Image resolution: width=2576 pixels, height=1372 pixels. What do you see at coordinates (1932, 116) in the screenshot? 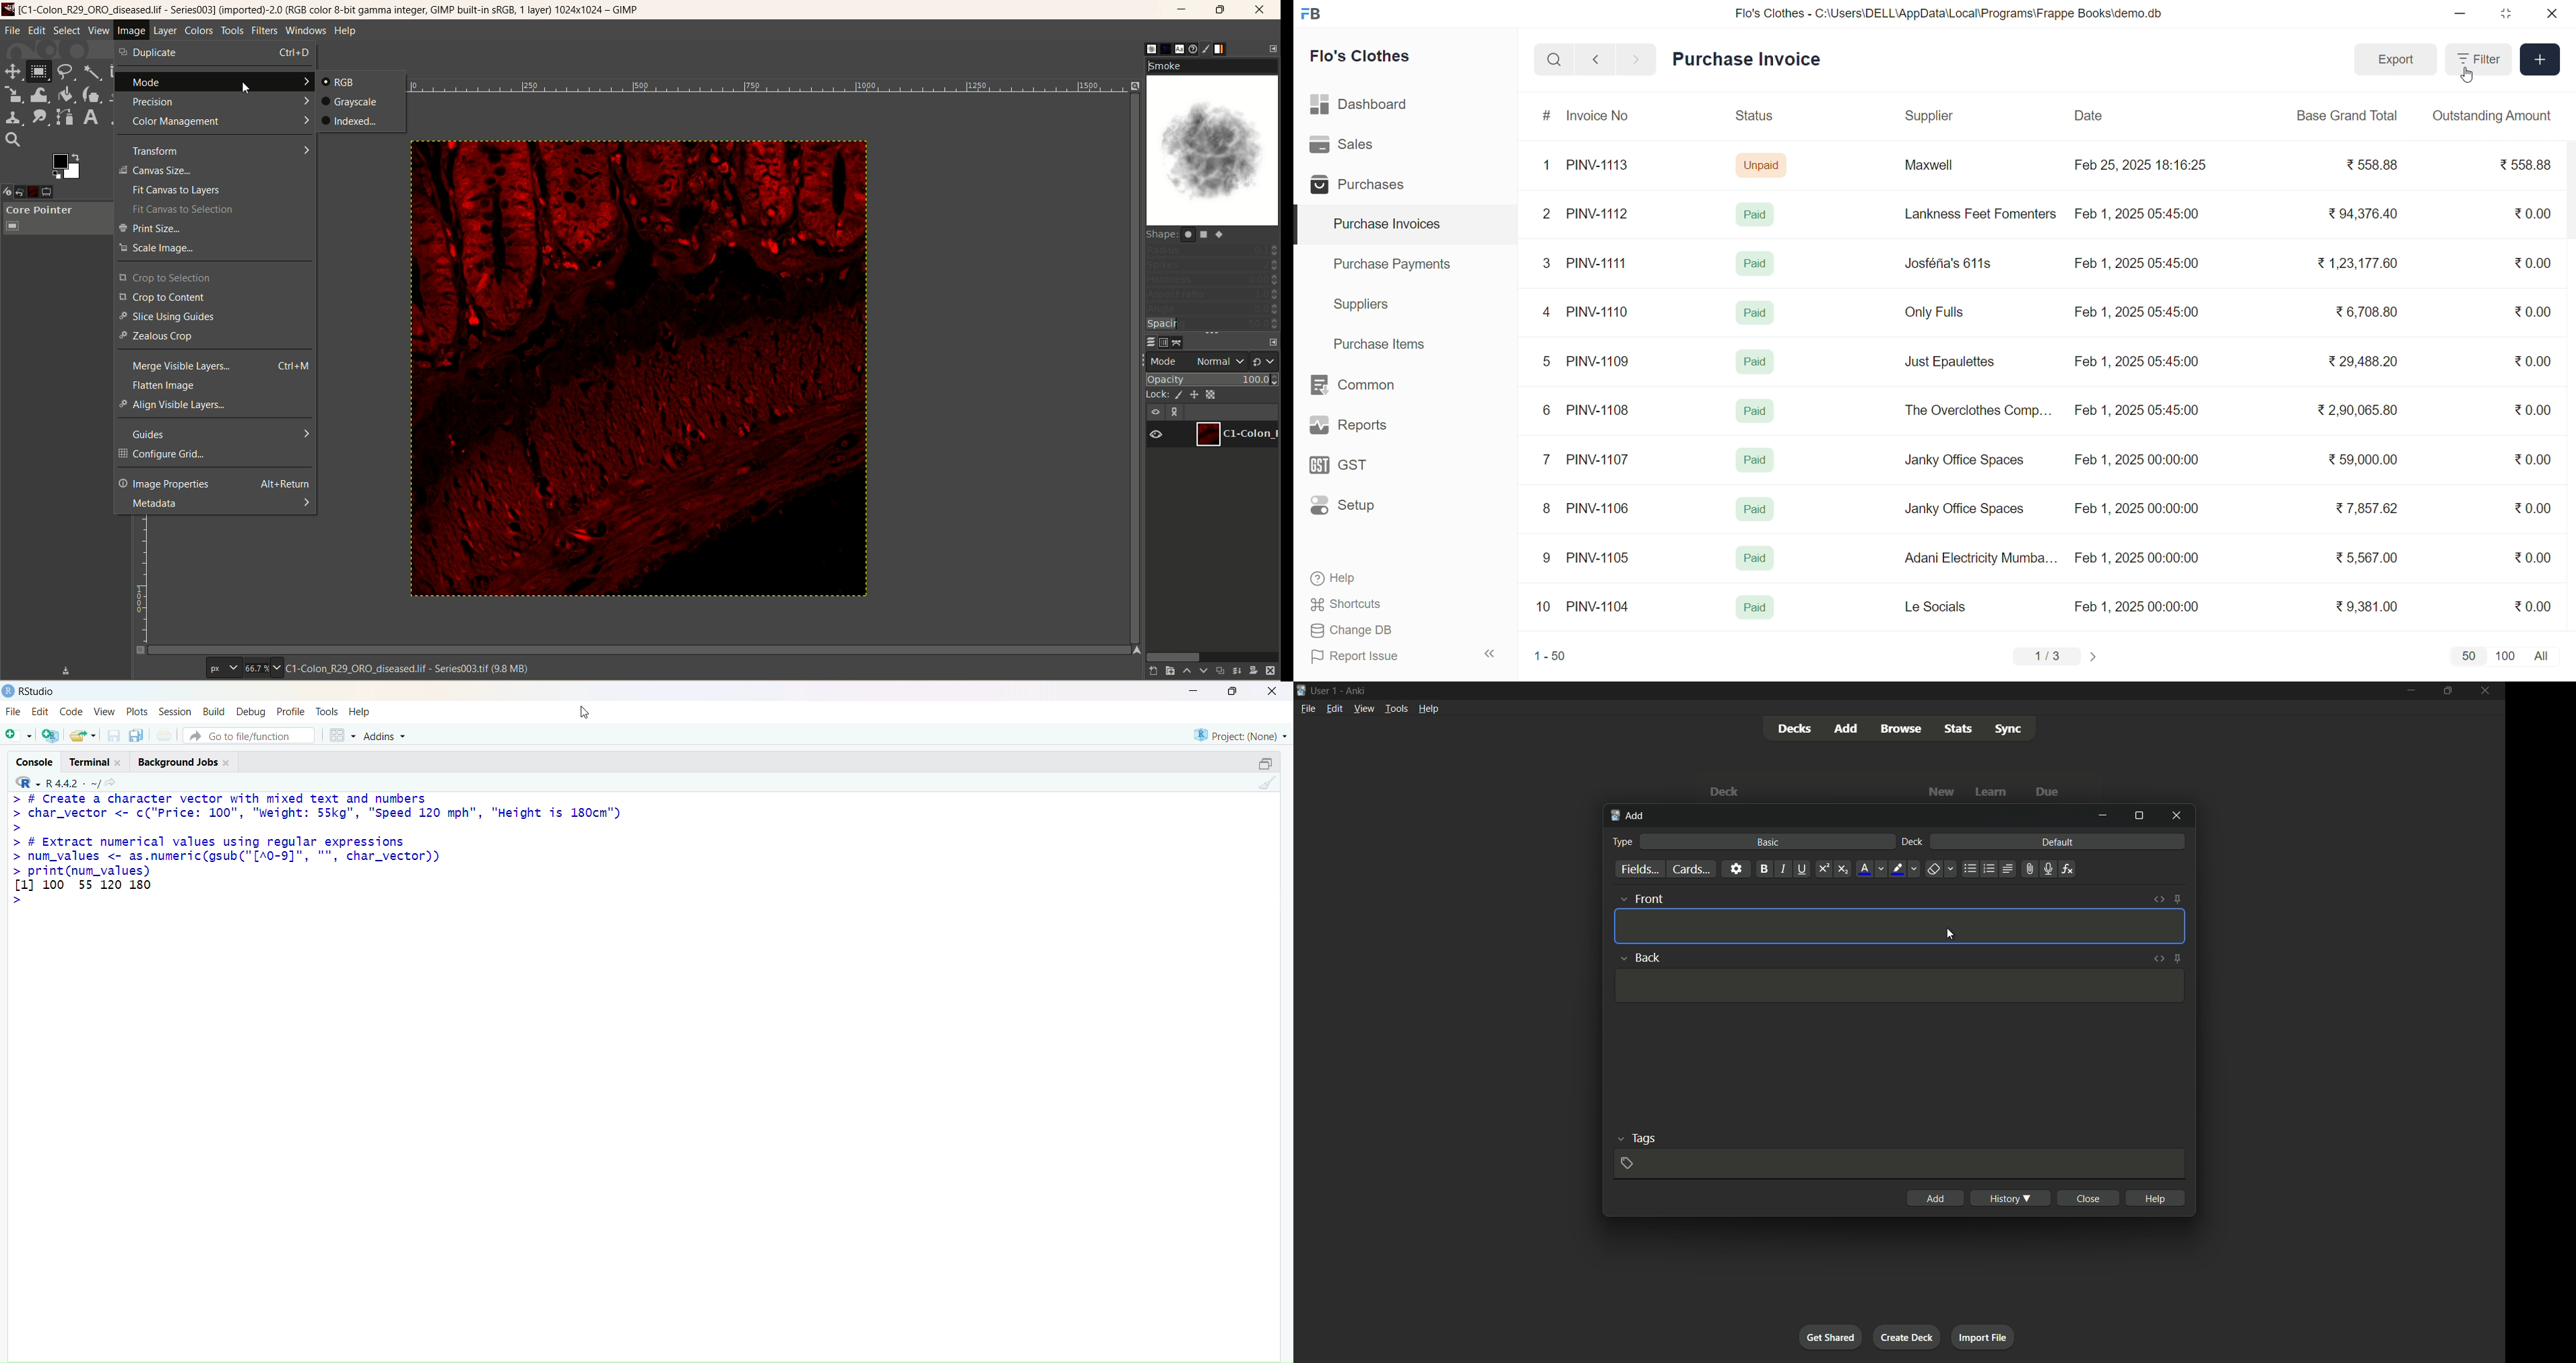
I see `Supplier` at bounding box center [1932, 116].